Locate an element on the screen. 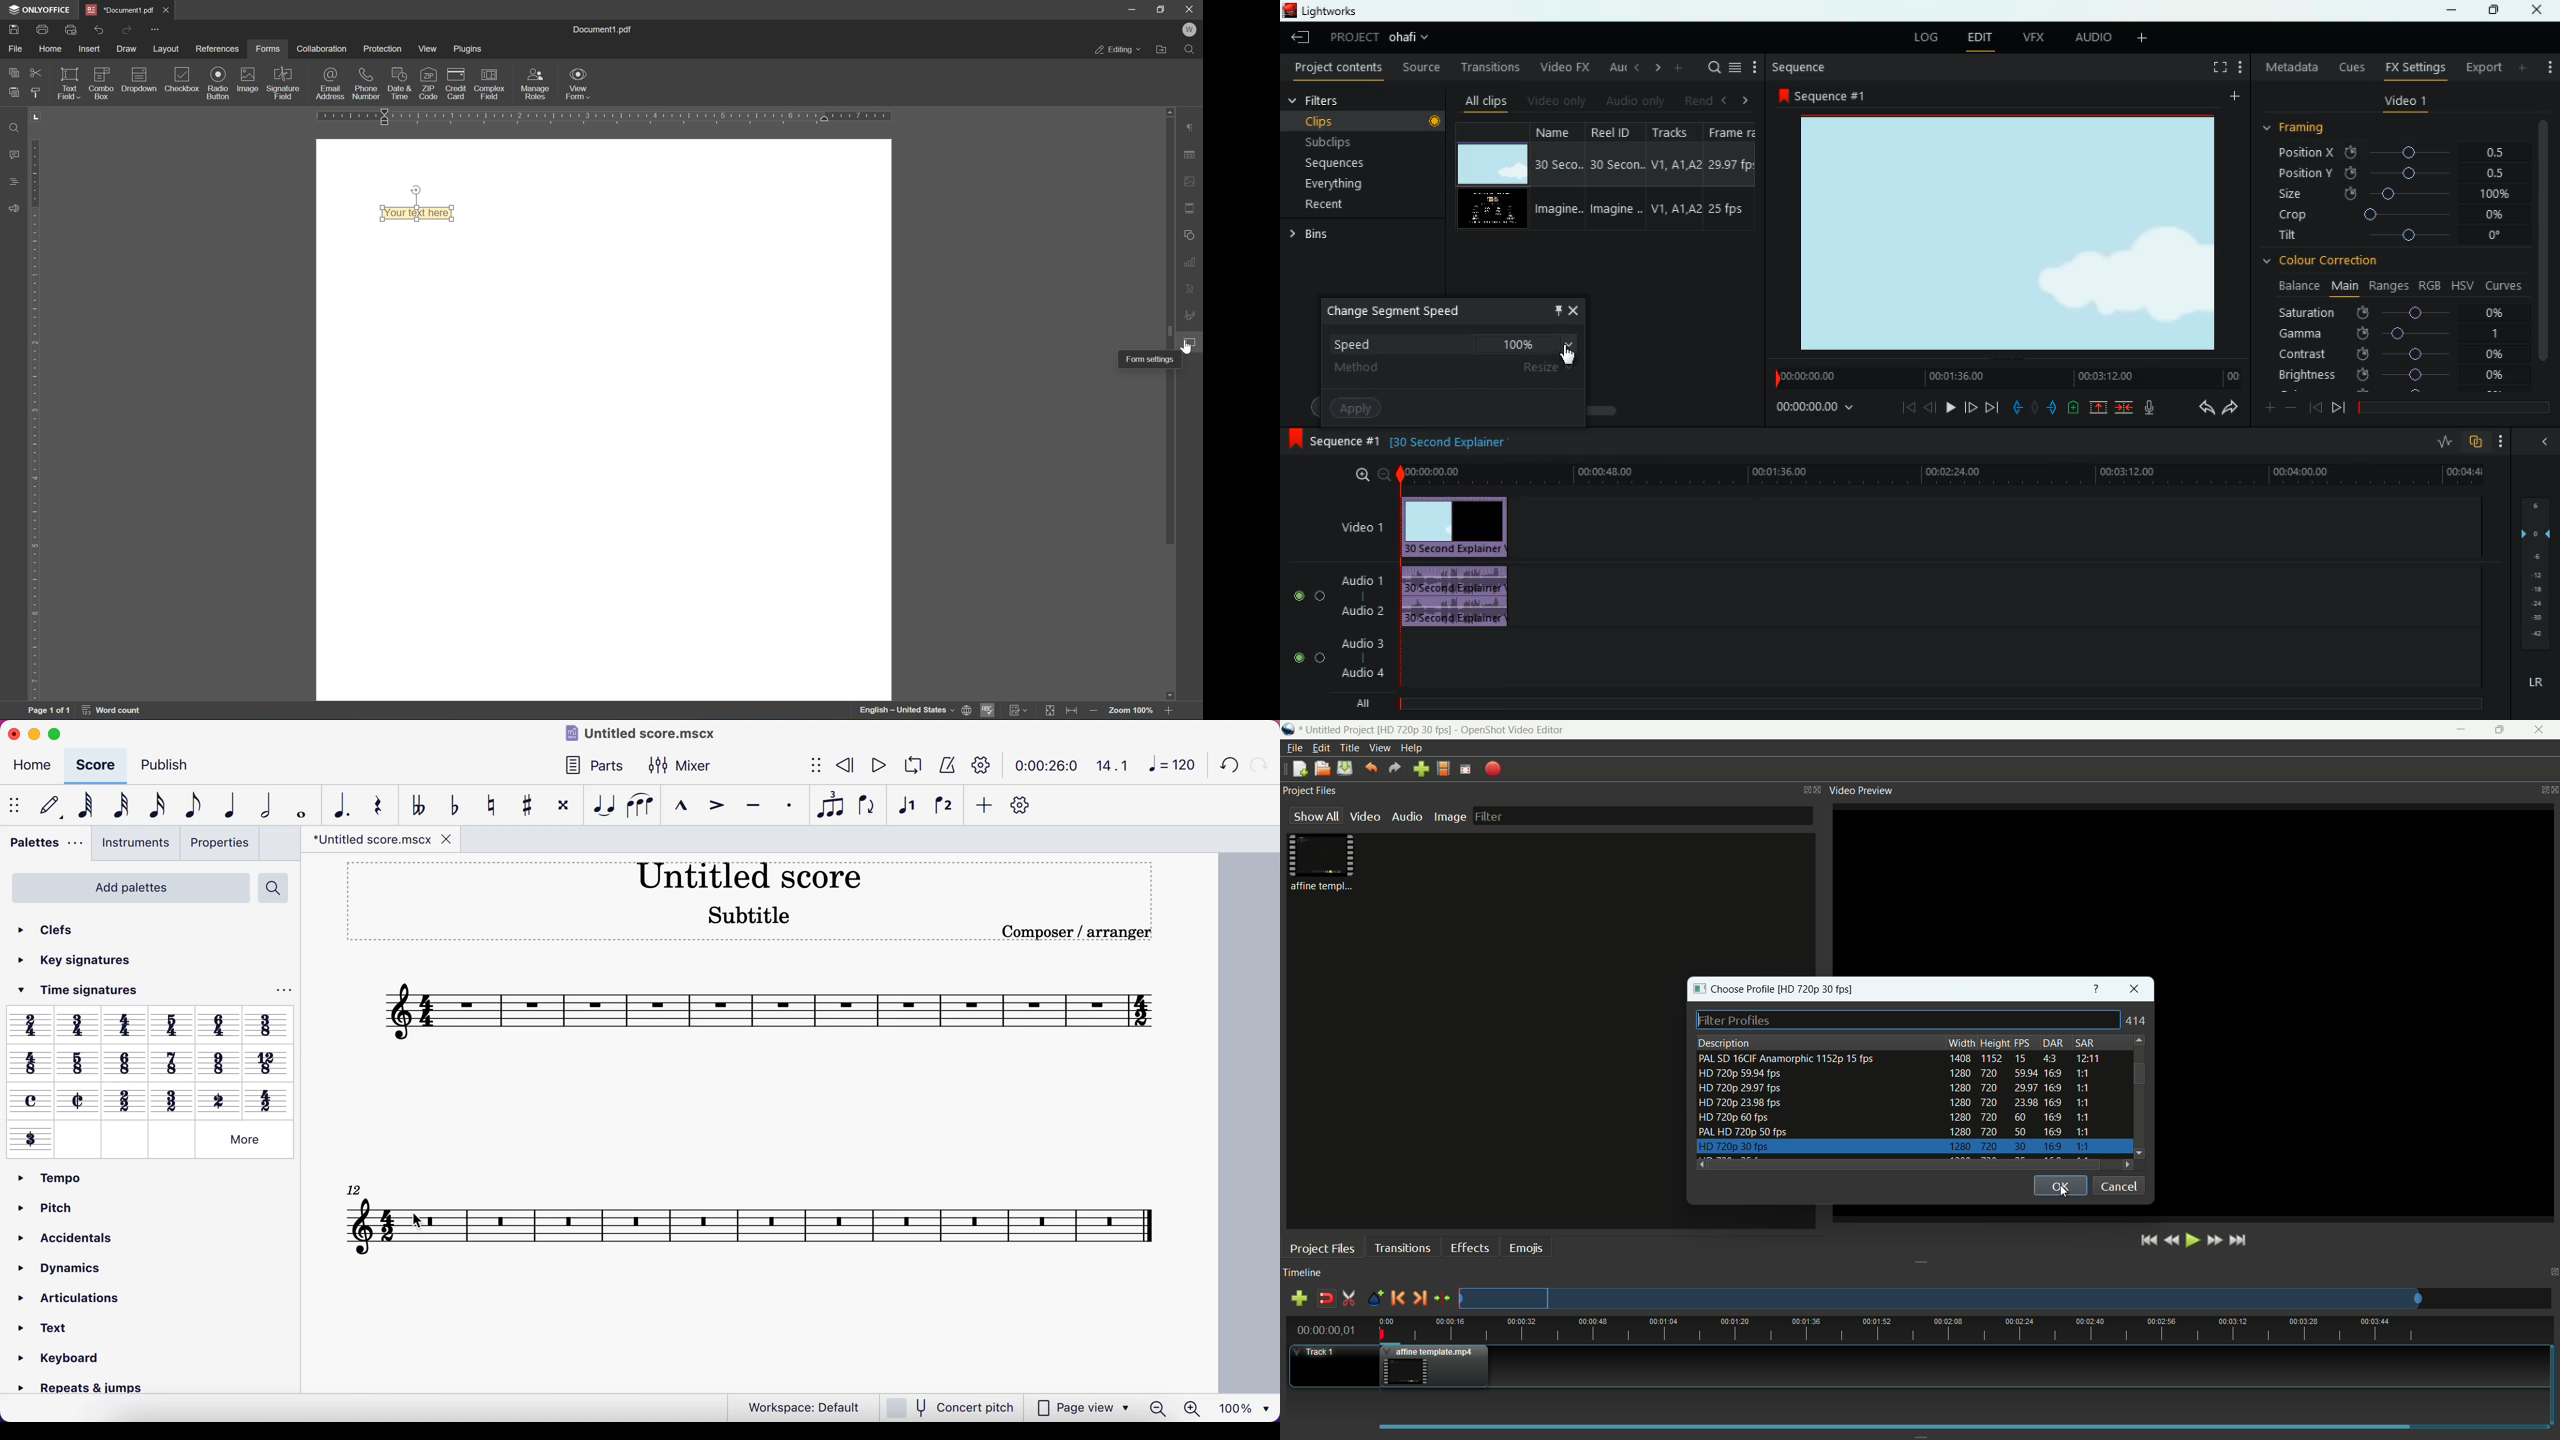  close timeline is located at coordinates (2552, 1273).